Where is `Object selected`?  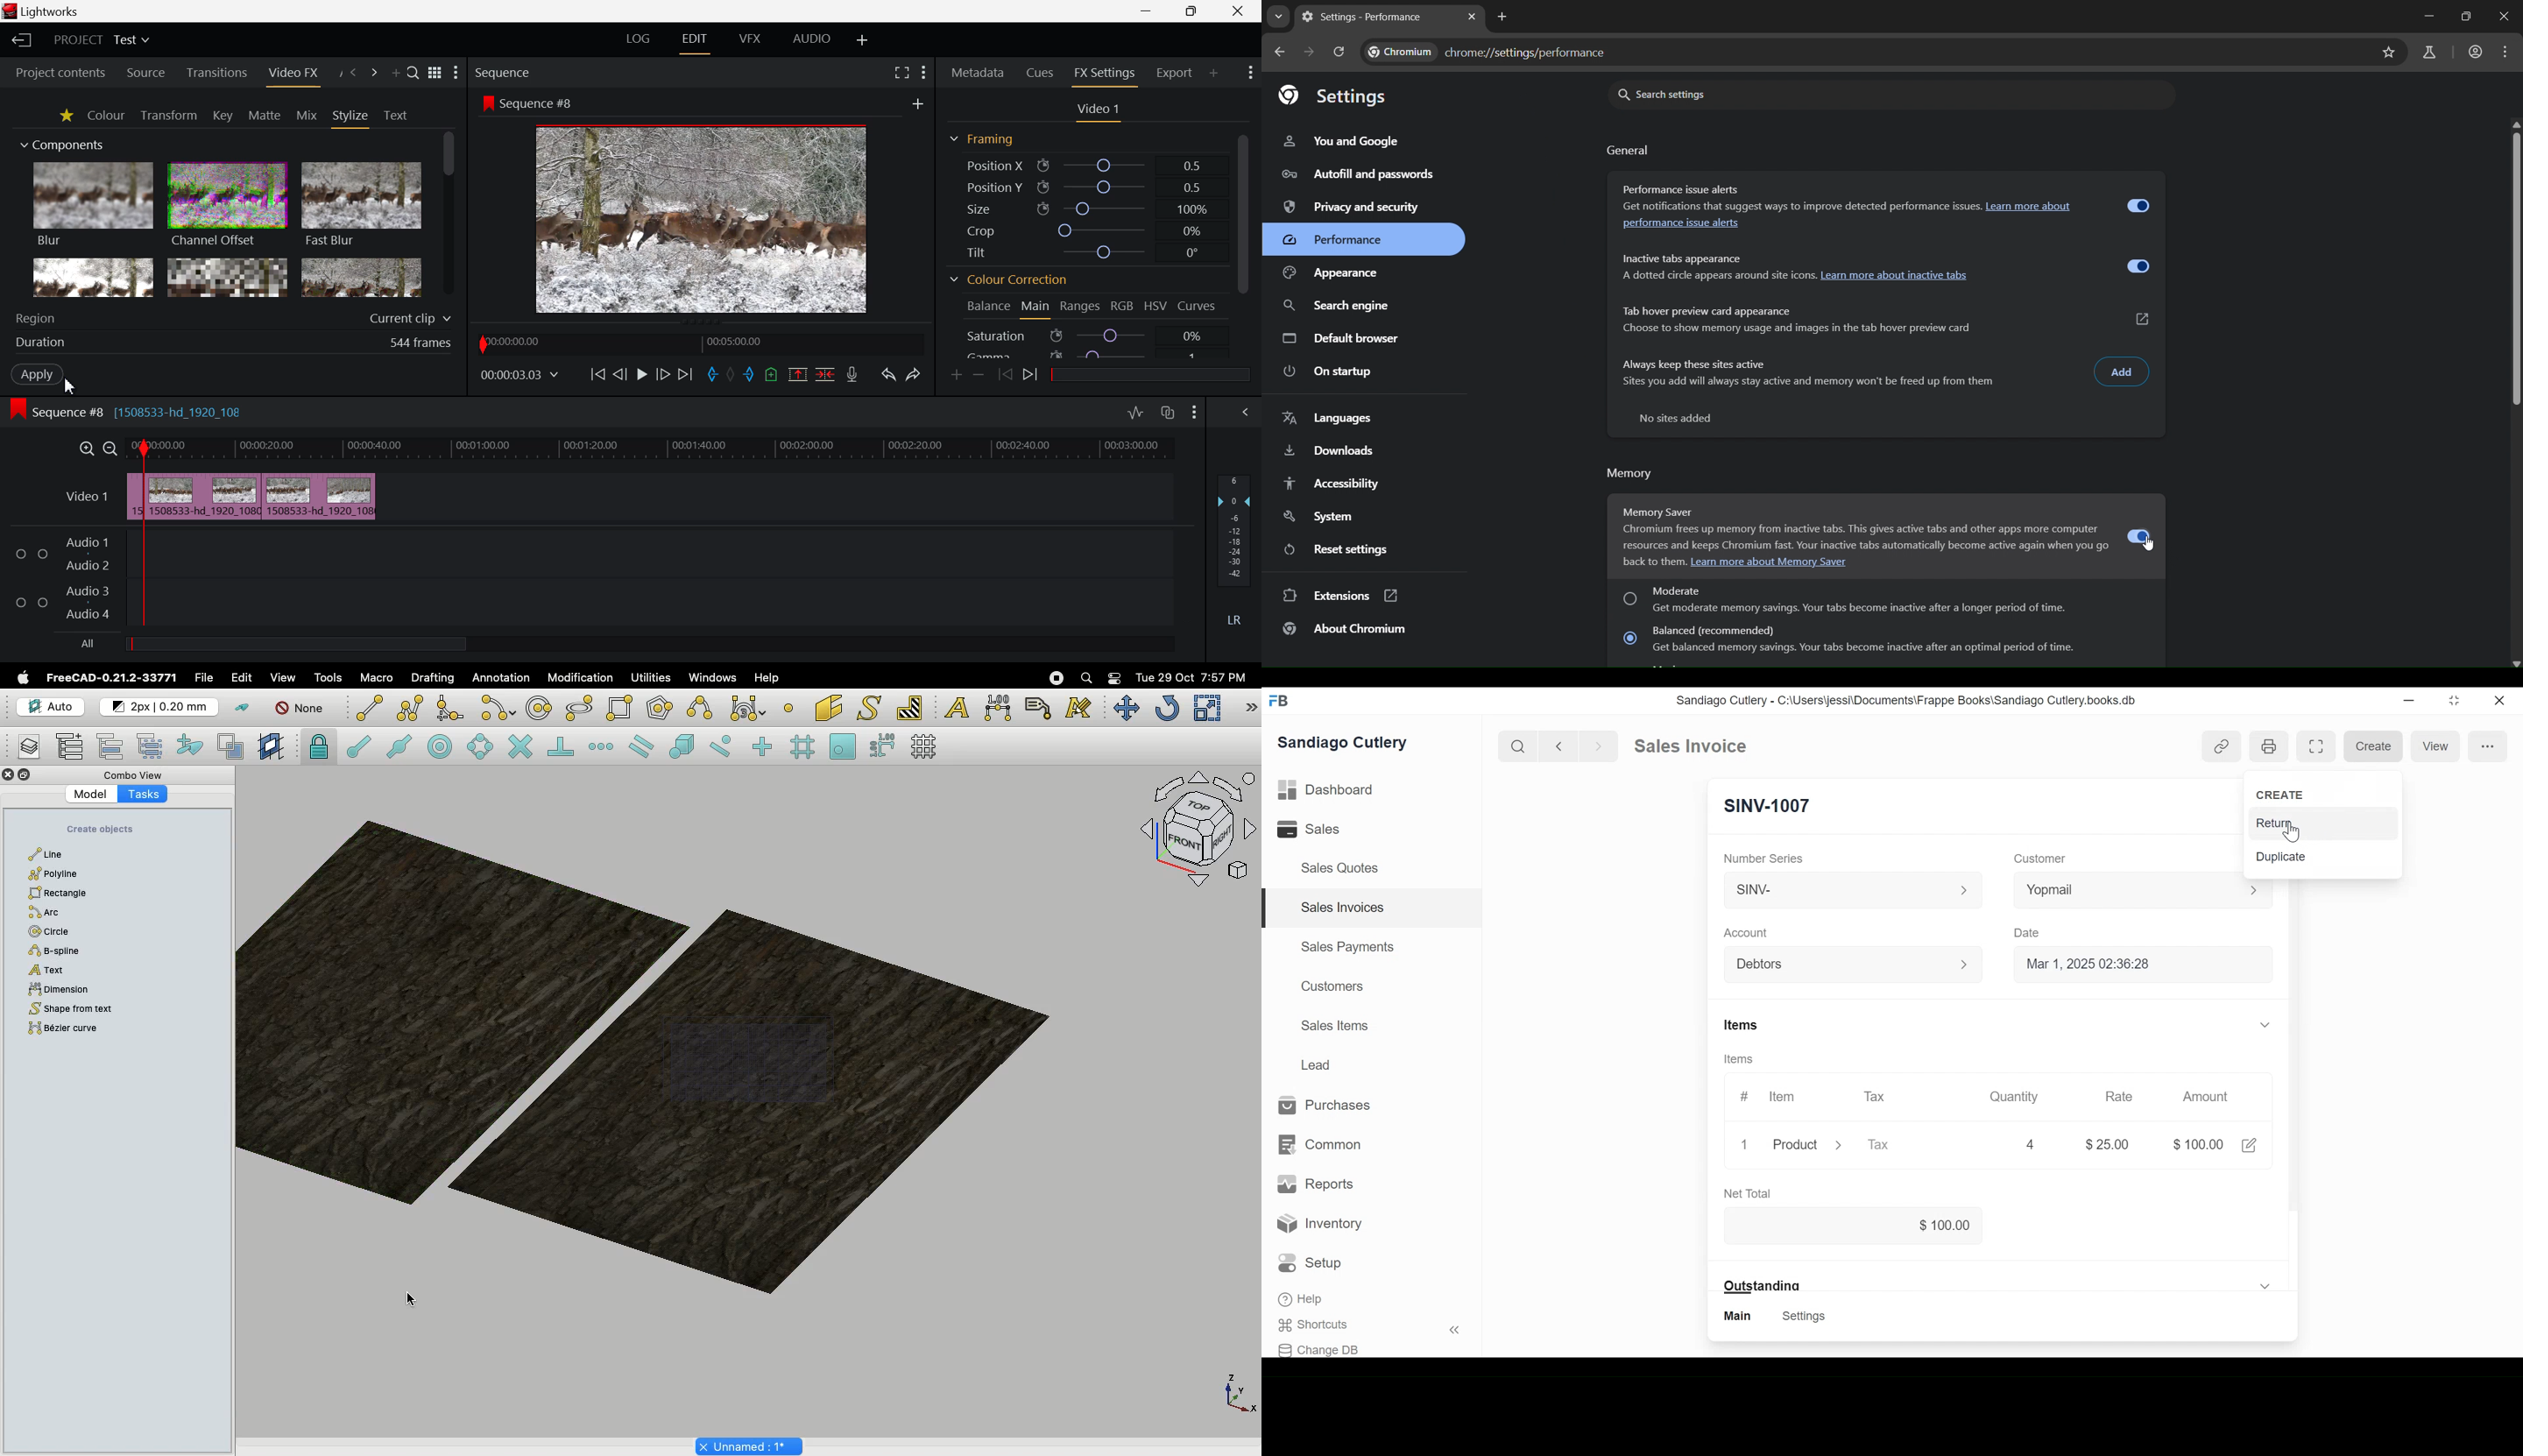 Object selected is located at coordinates (644, 1057).